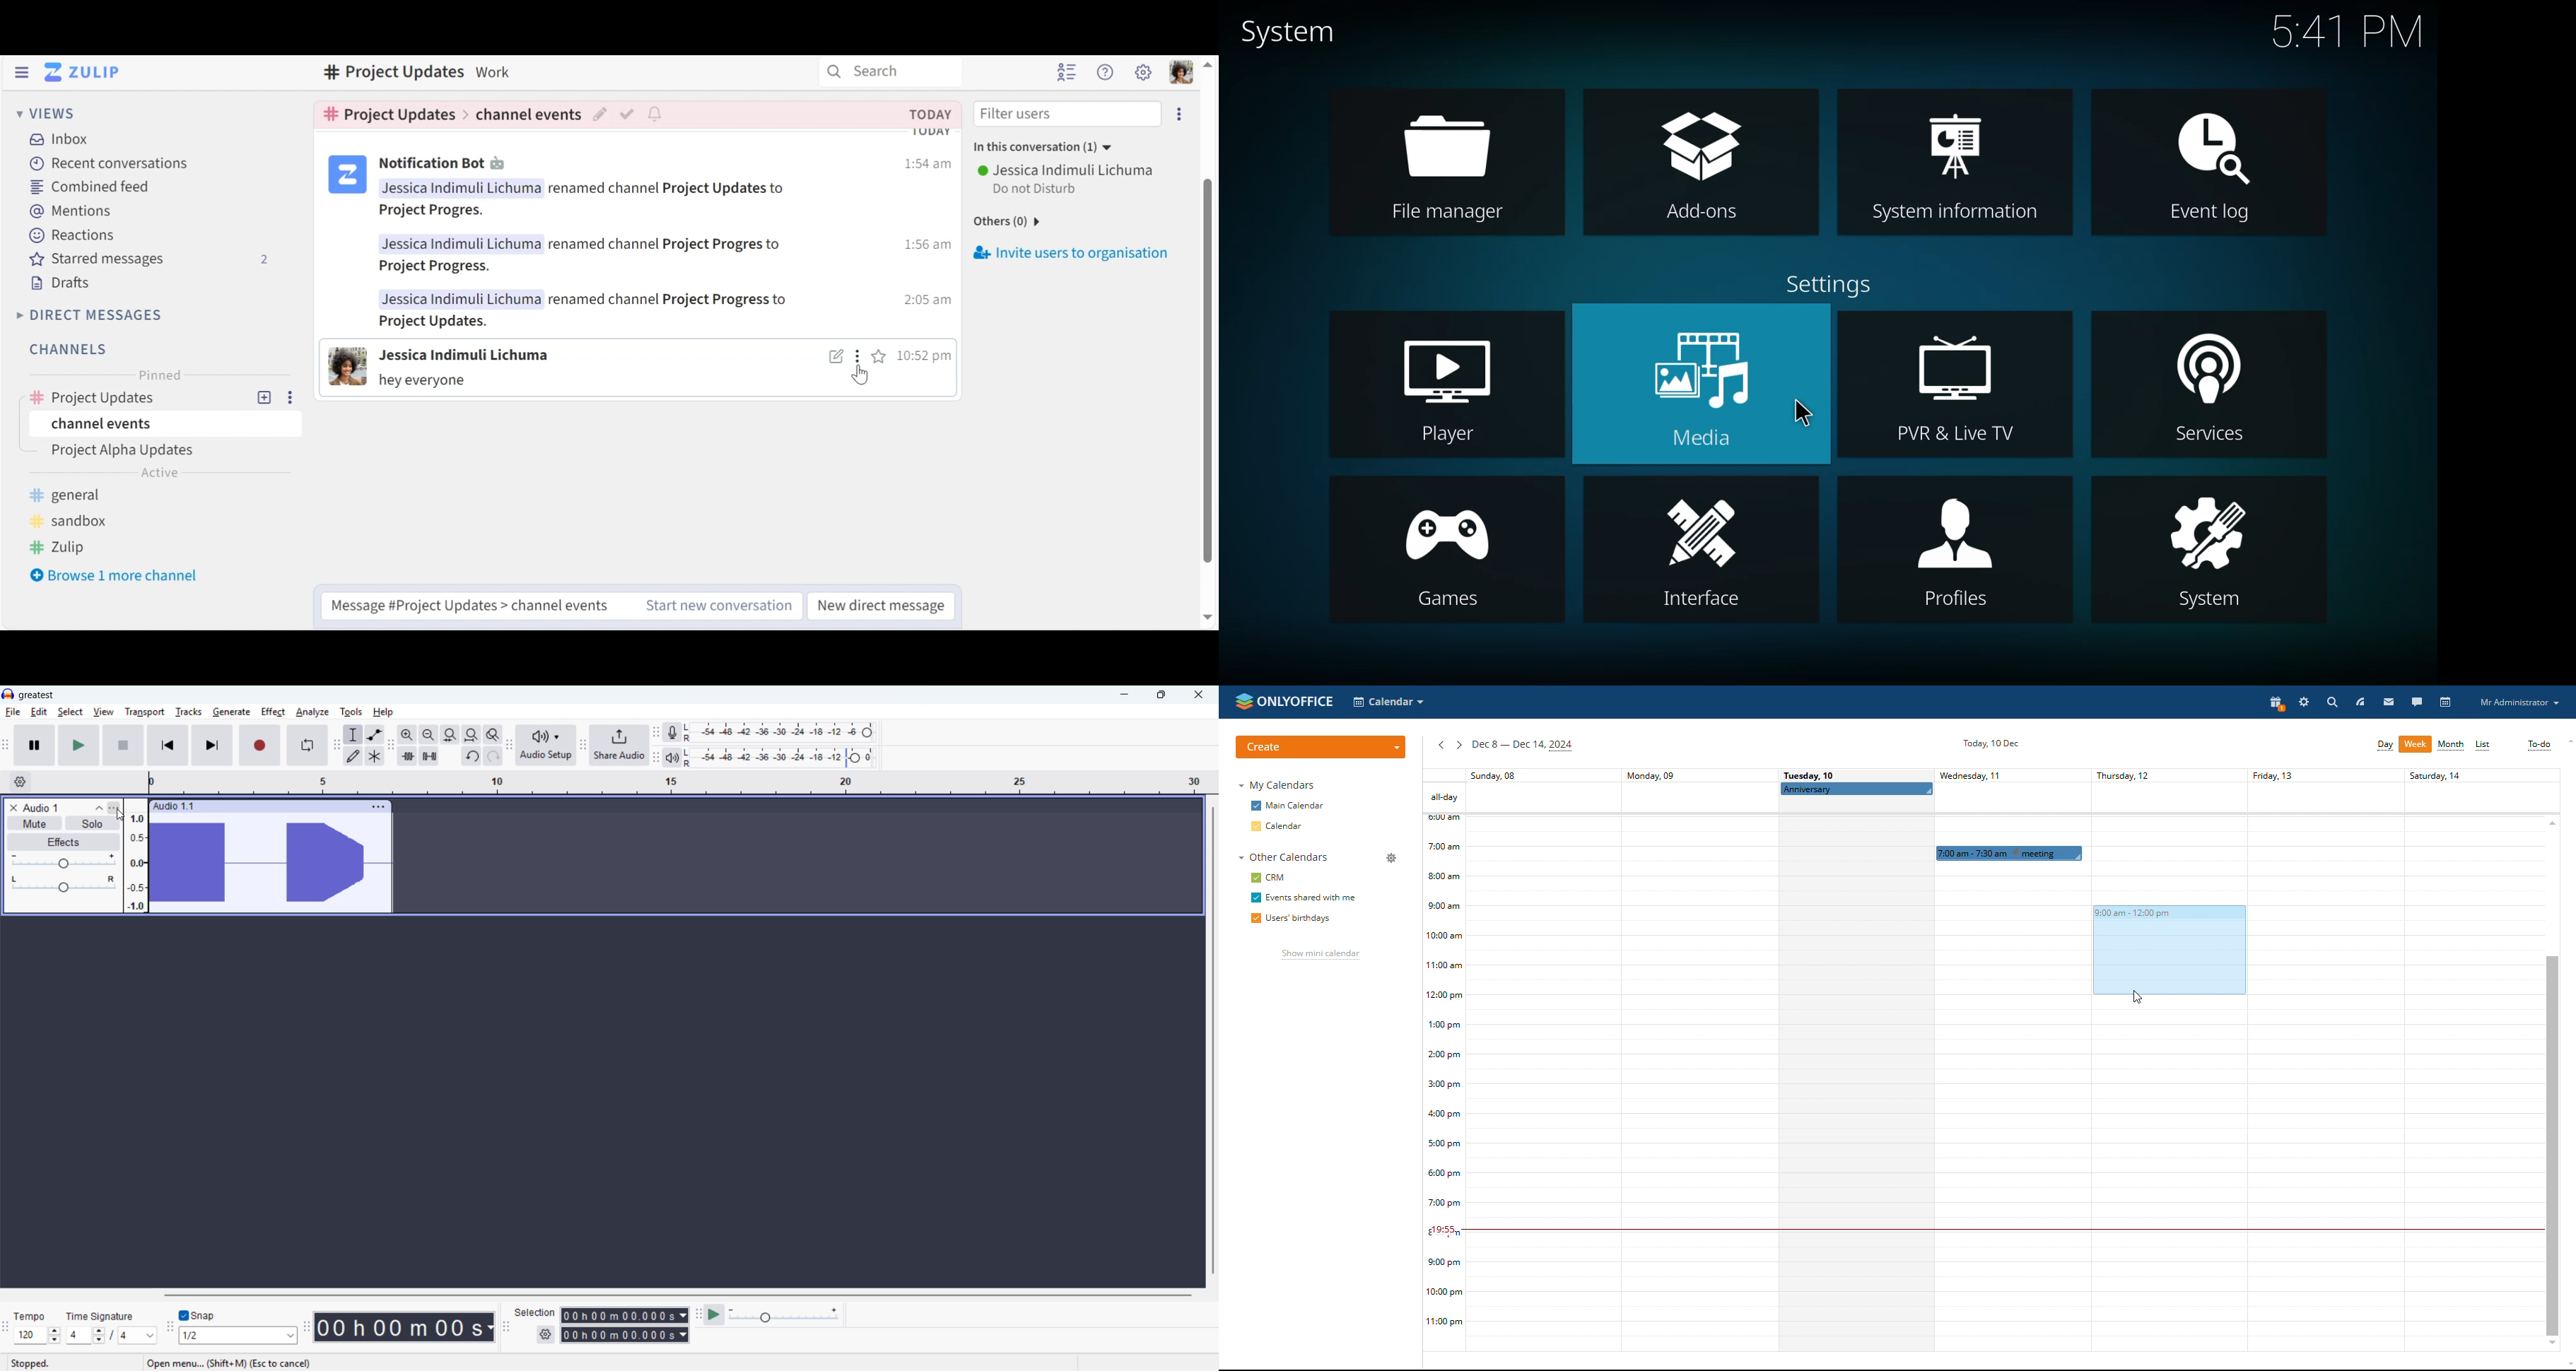 The height and width of the screenshot is (1372, 2576). What do you see at coordinates (1449, 388) in the screenshot?
I see `player` at bounding box center [1449, 388].